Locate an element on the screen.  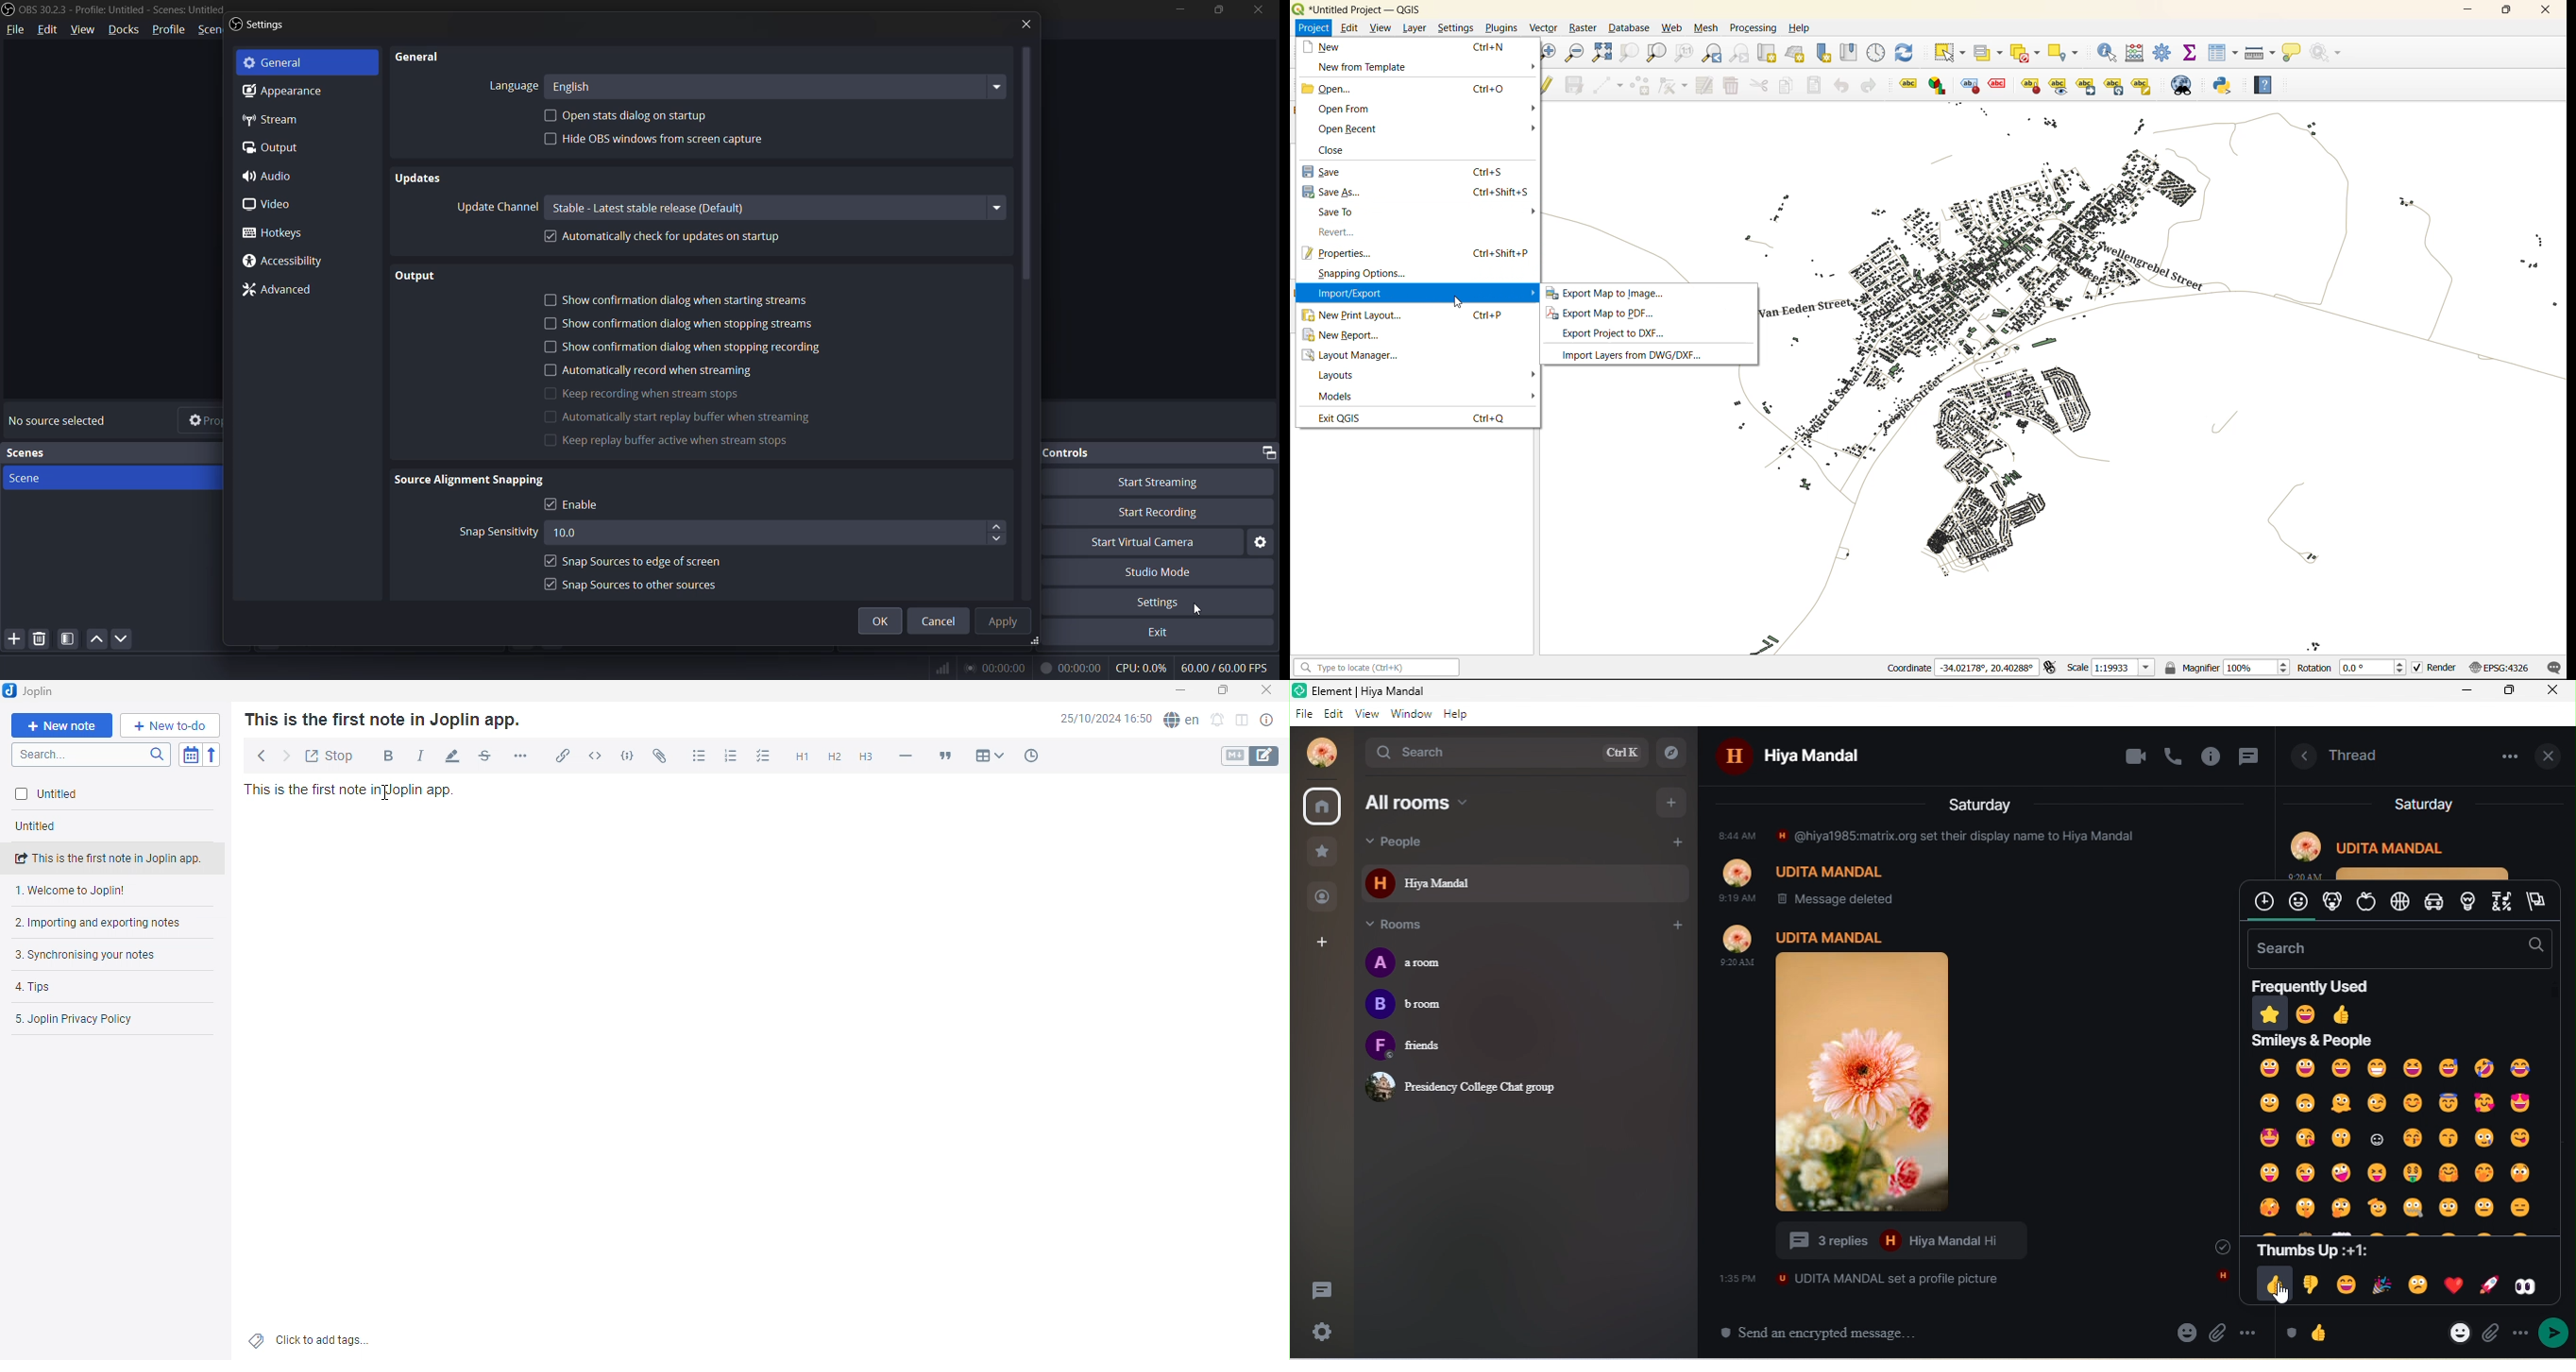
calculator is located at coordinates (2137, 53).